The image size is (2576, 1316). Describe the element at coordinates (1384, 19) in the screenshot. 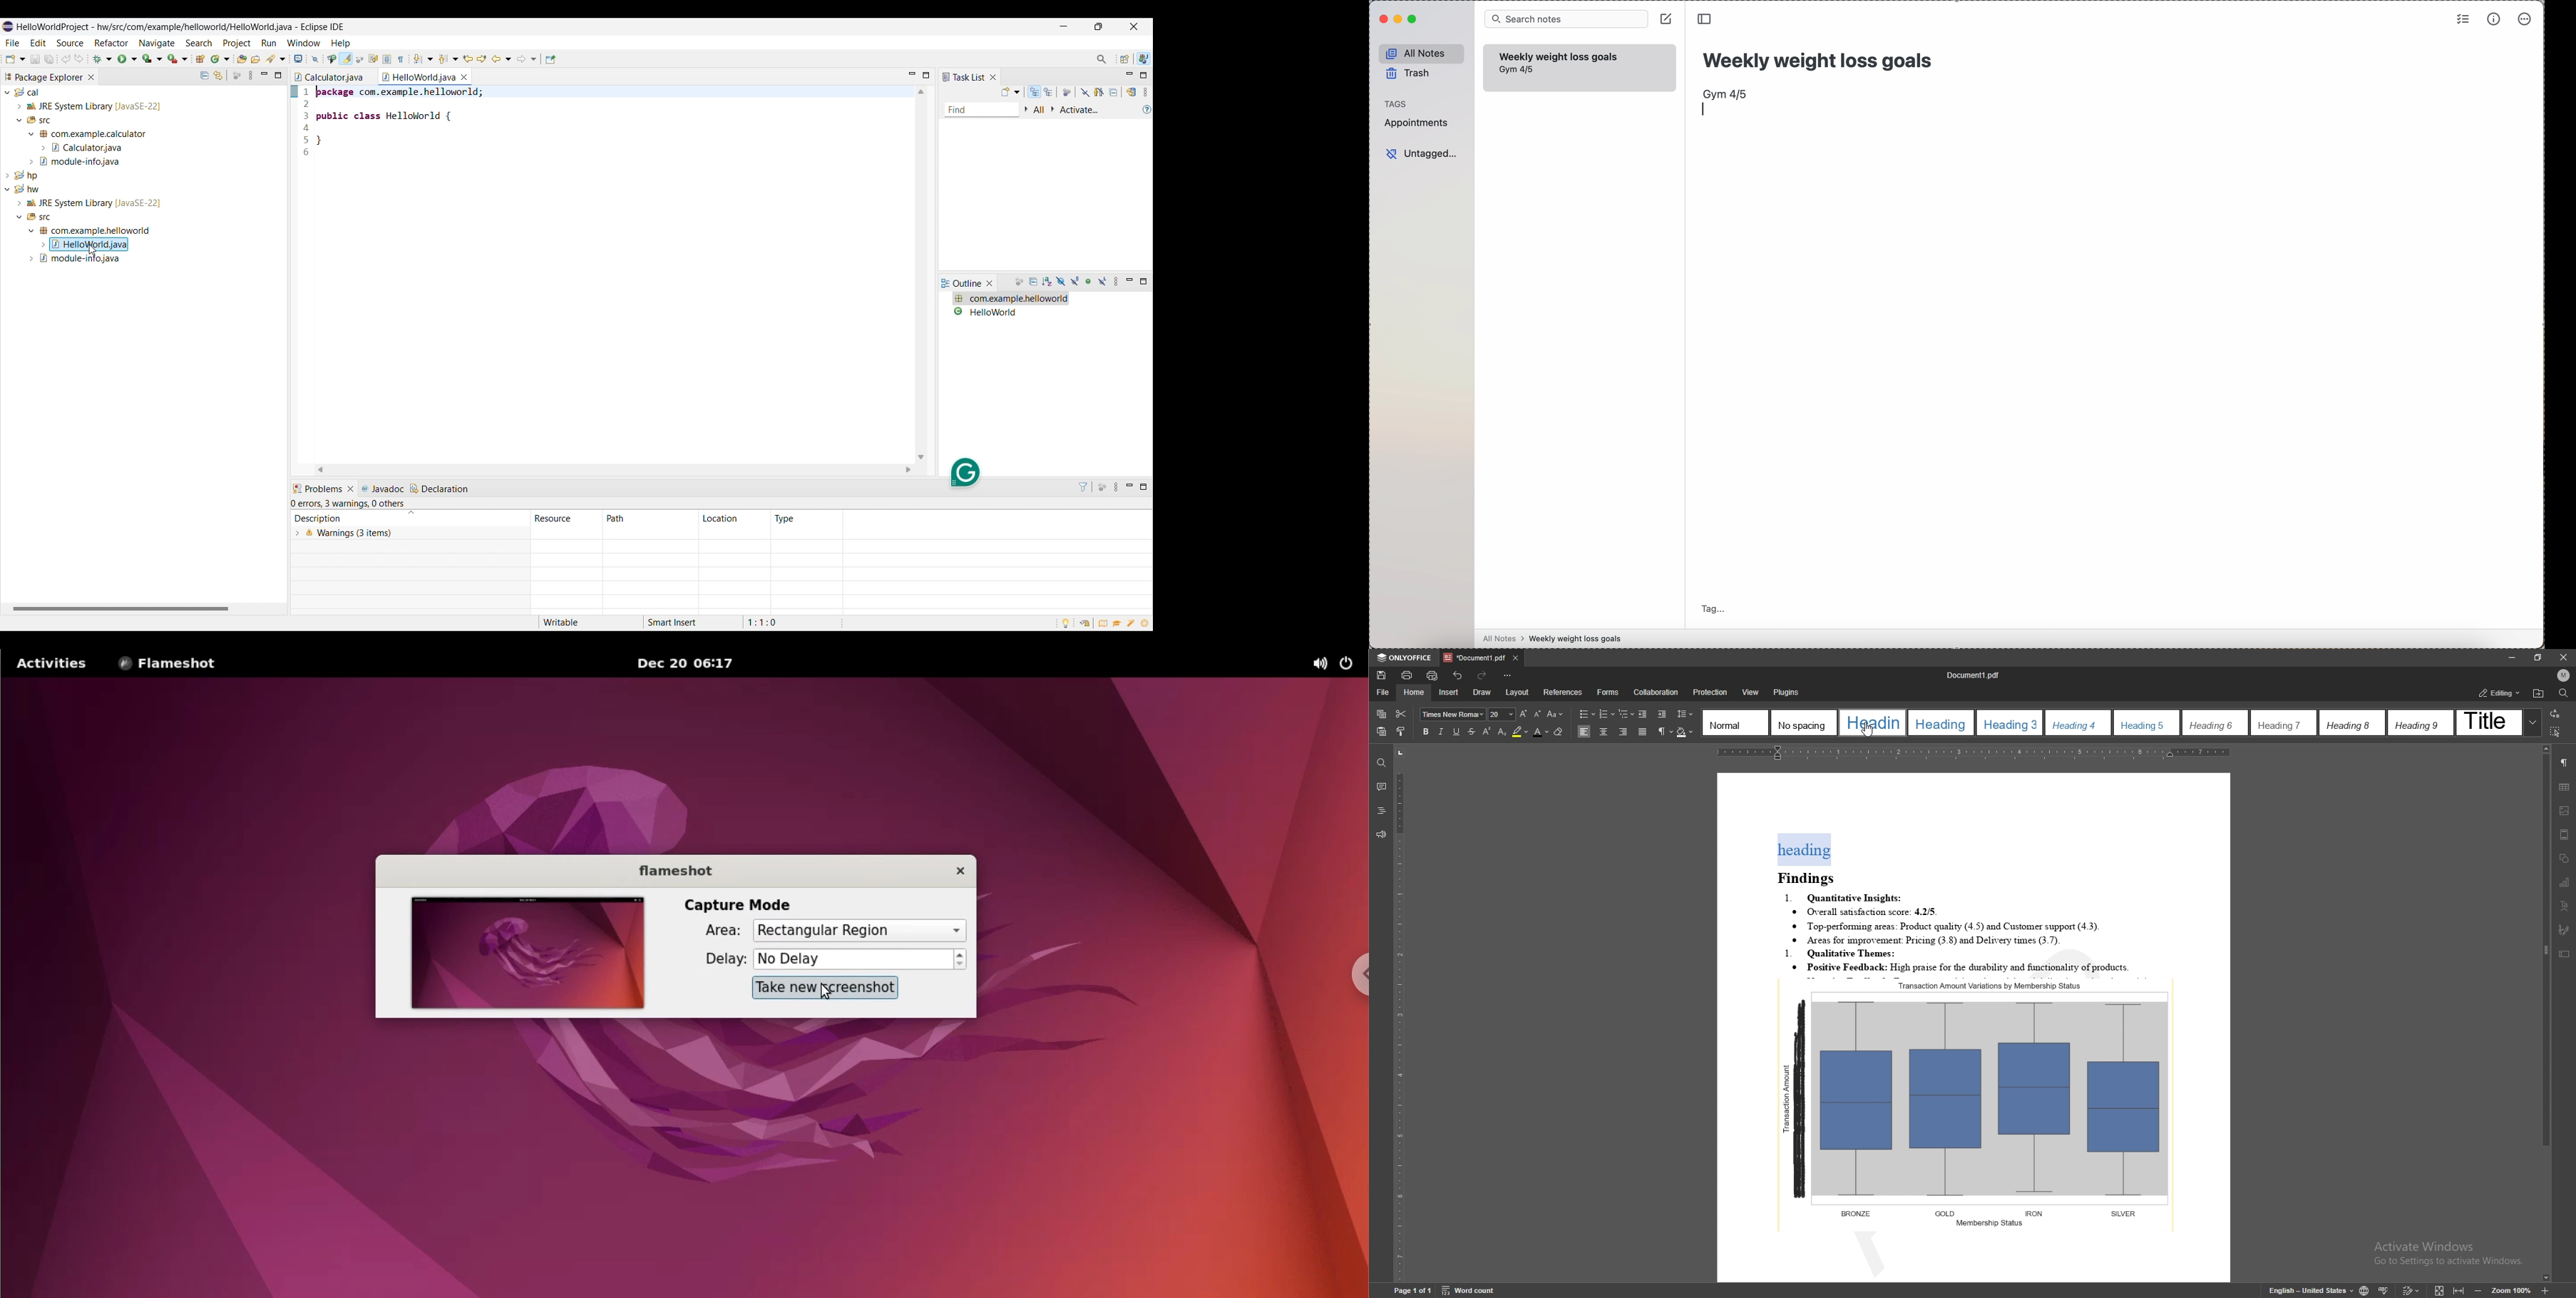

I see `close Simplenote` at that location.